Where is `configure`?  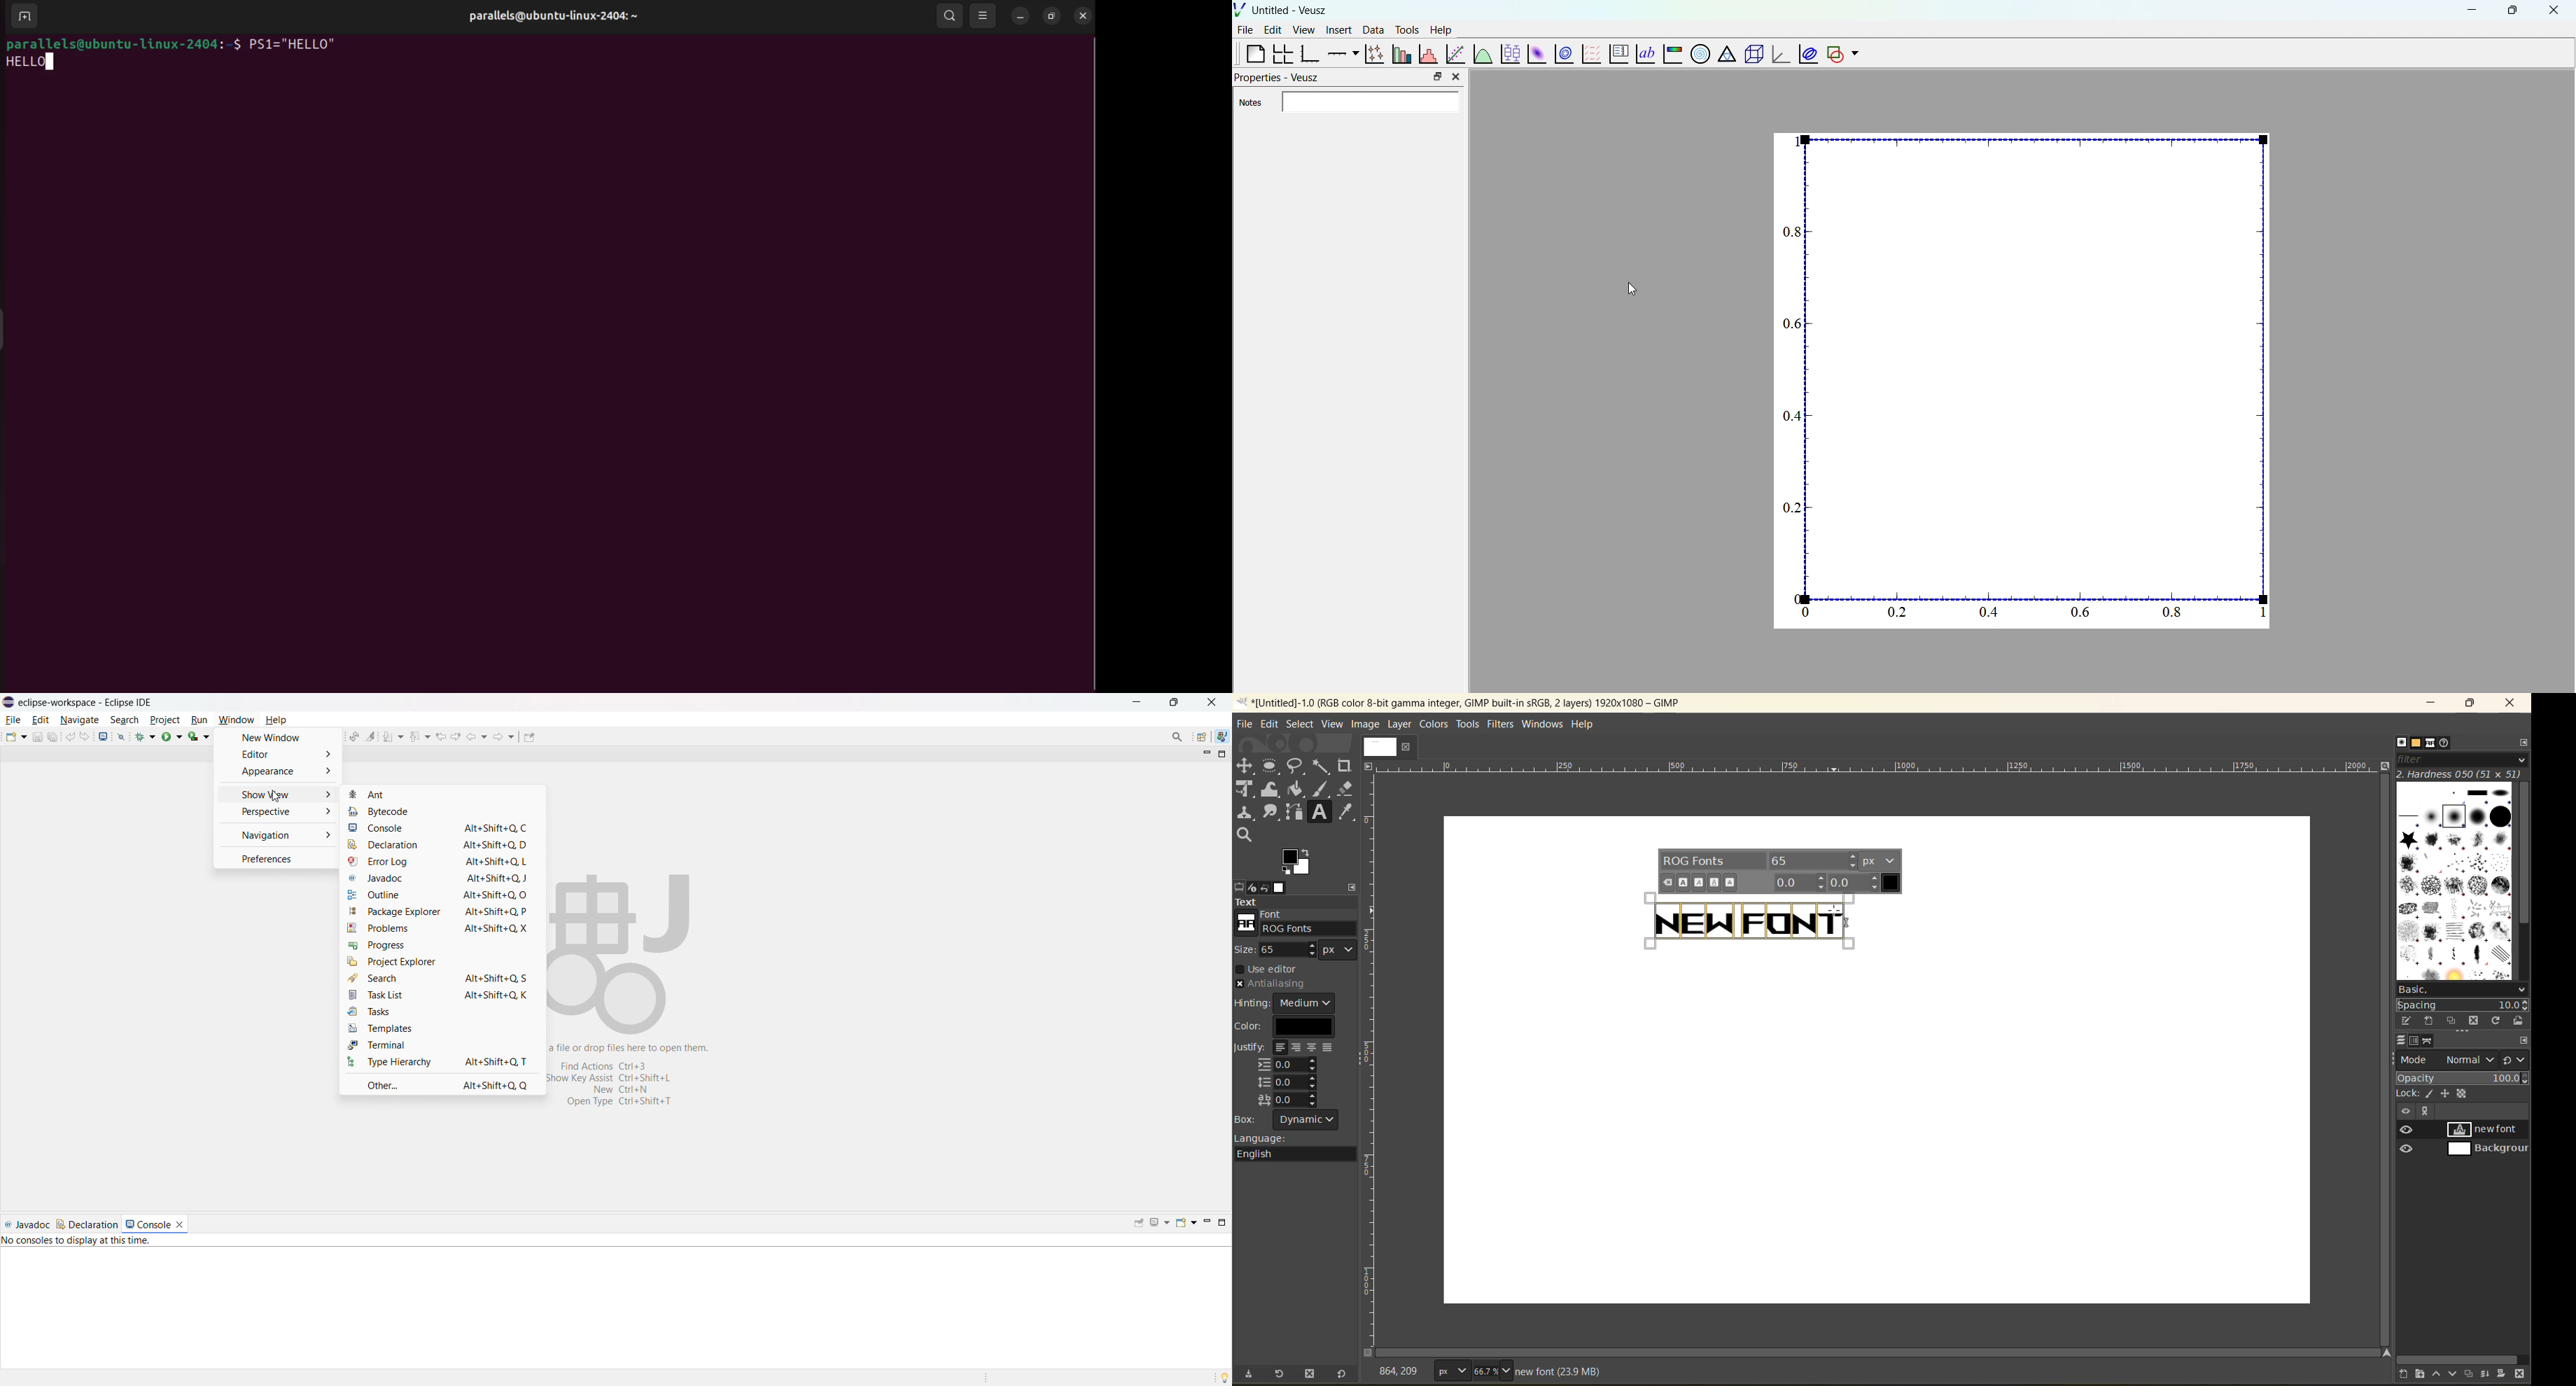 configure is located at coordinates (2523, 744).